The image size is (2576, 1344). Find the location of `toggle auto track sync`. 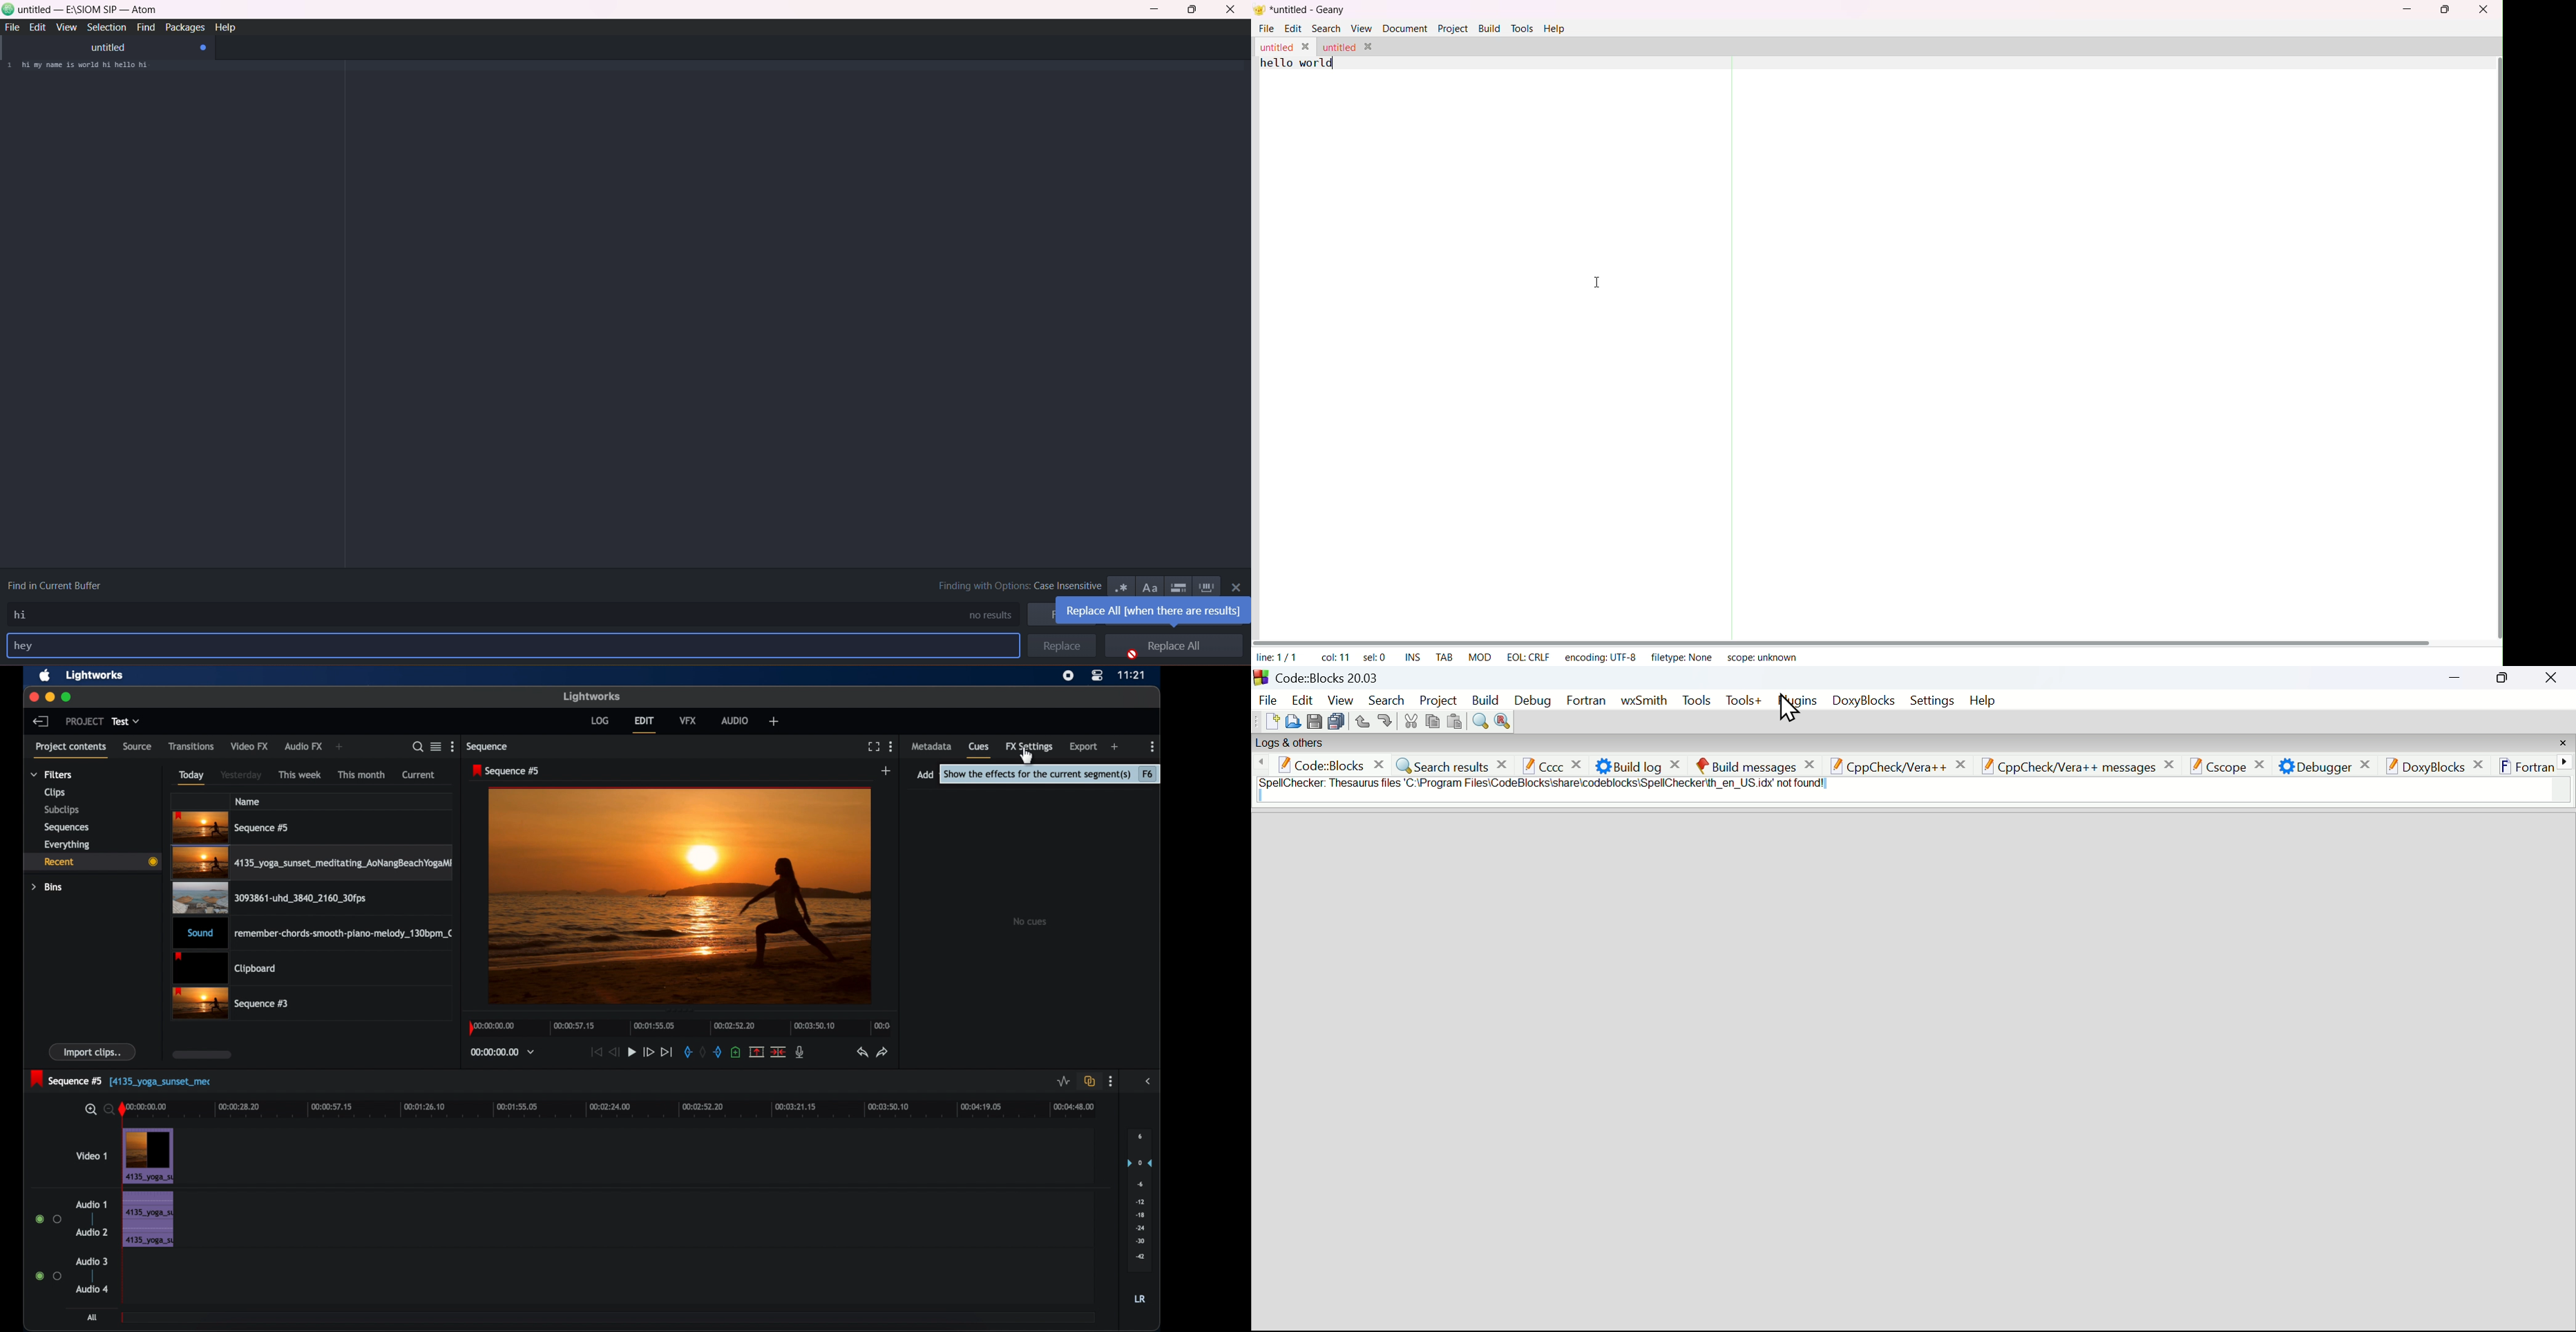

toggle auto track sync is located at coordinates (1090, 1082).